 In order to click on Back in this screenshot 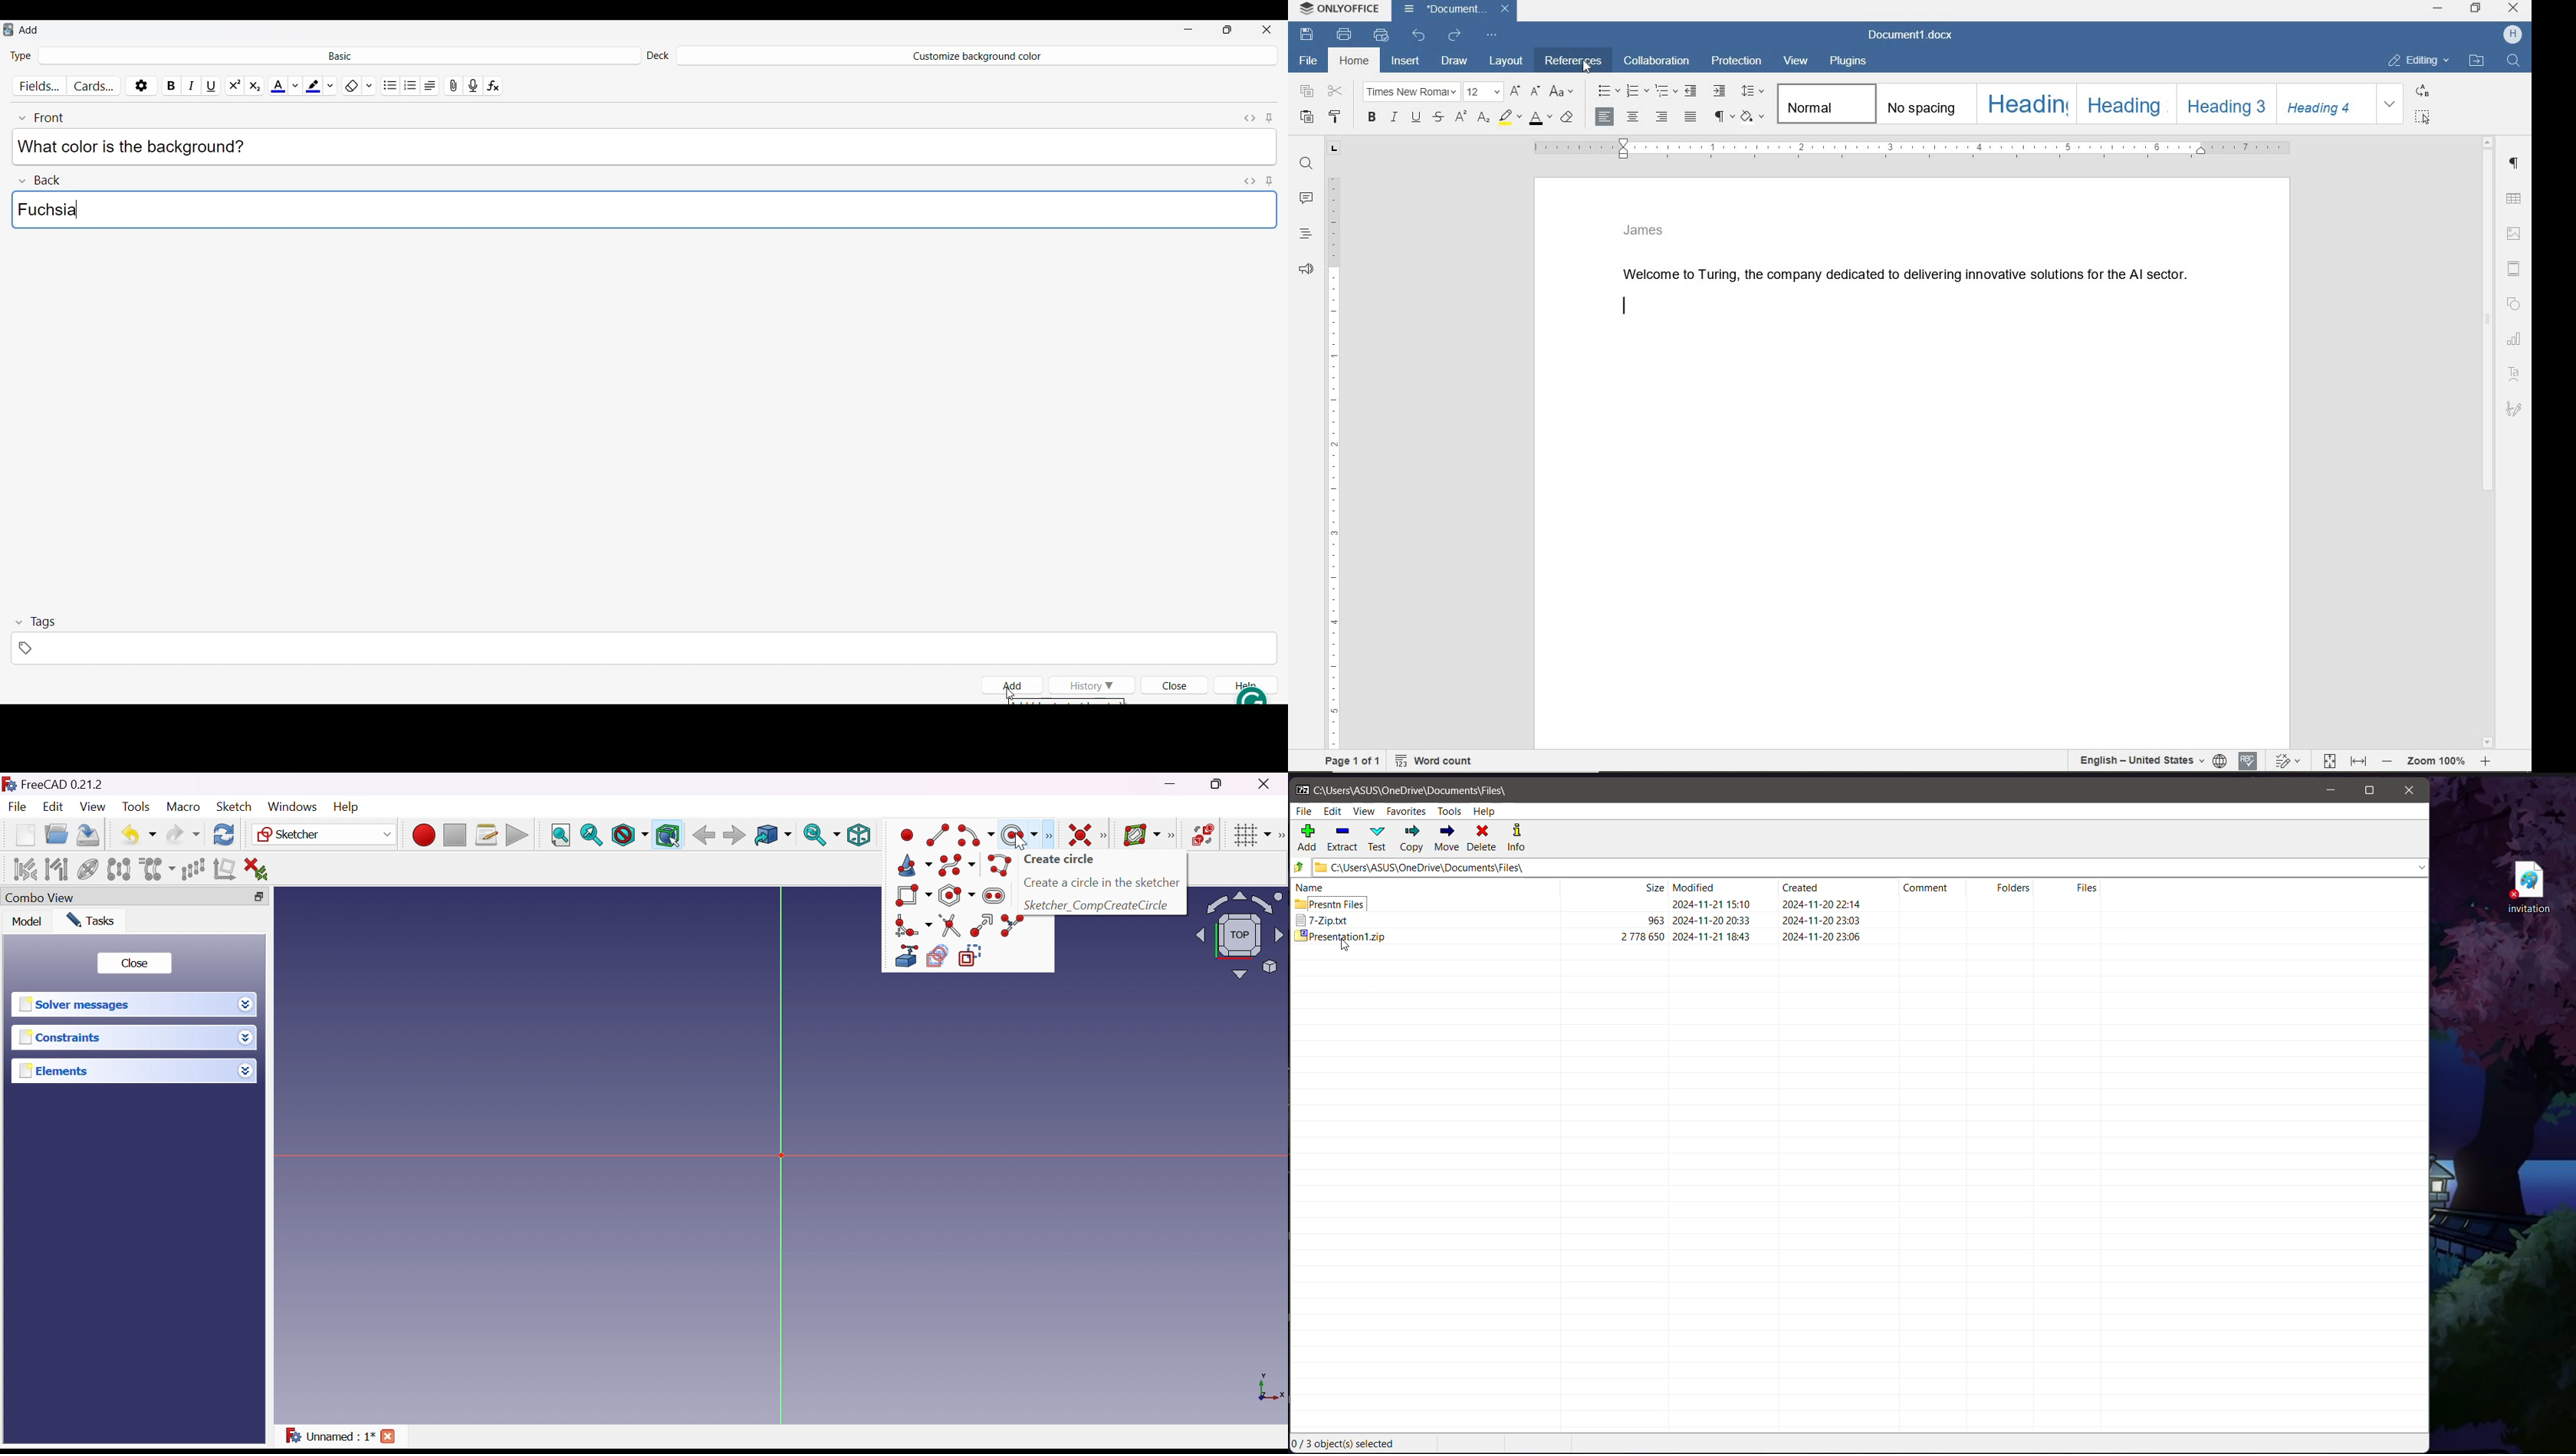, I will do `click(703, 835)`.